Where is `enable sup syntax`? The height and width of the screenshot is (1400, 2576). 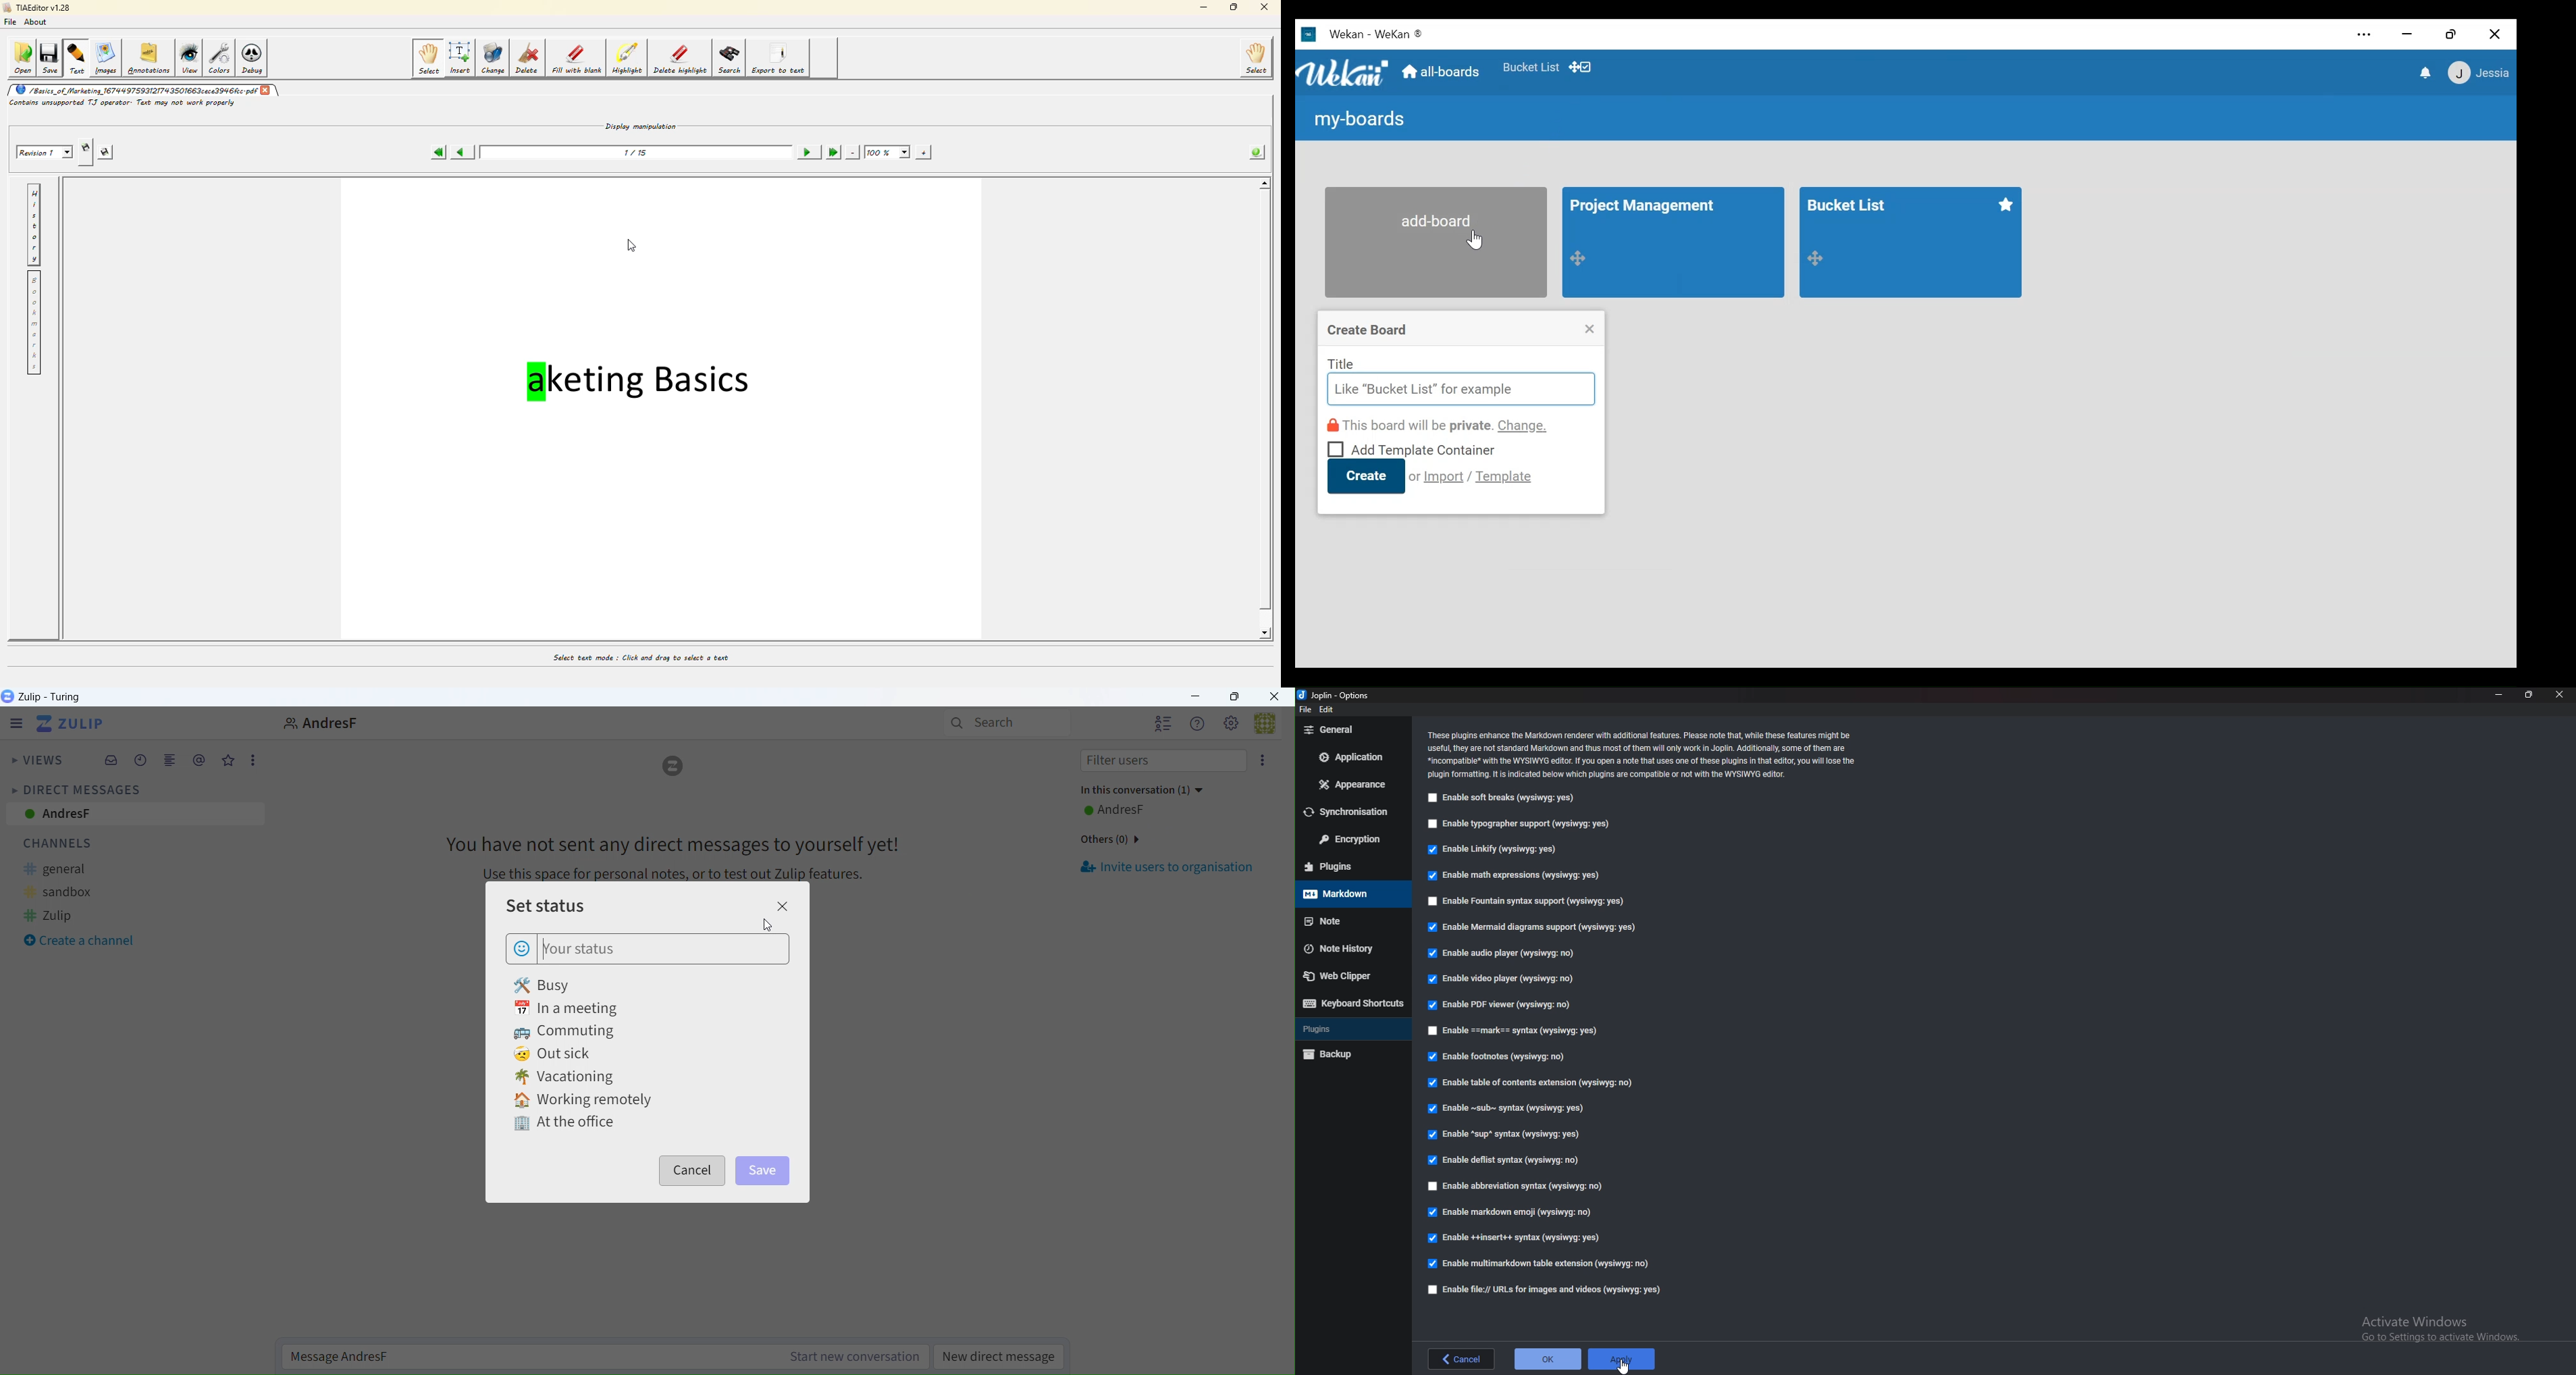 enable sup syntax is located at coordinates (1505, 1136).